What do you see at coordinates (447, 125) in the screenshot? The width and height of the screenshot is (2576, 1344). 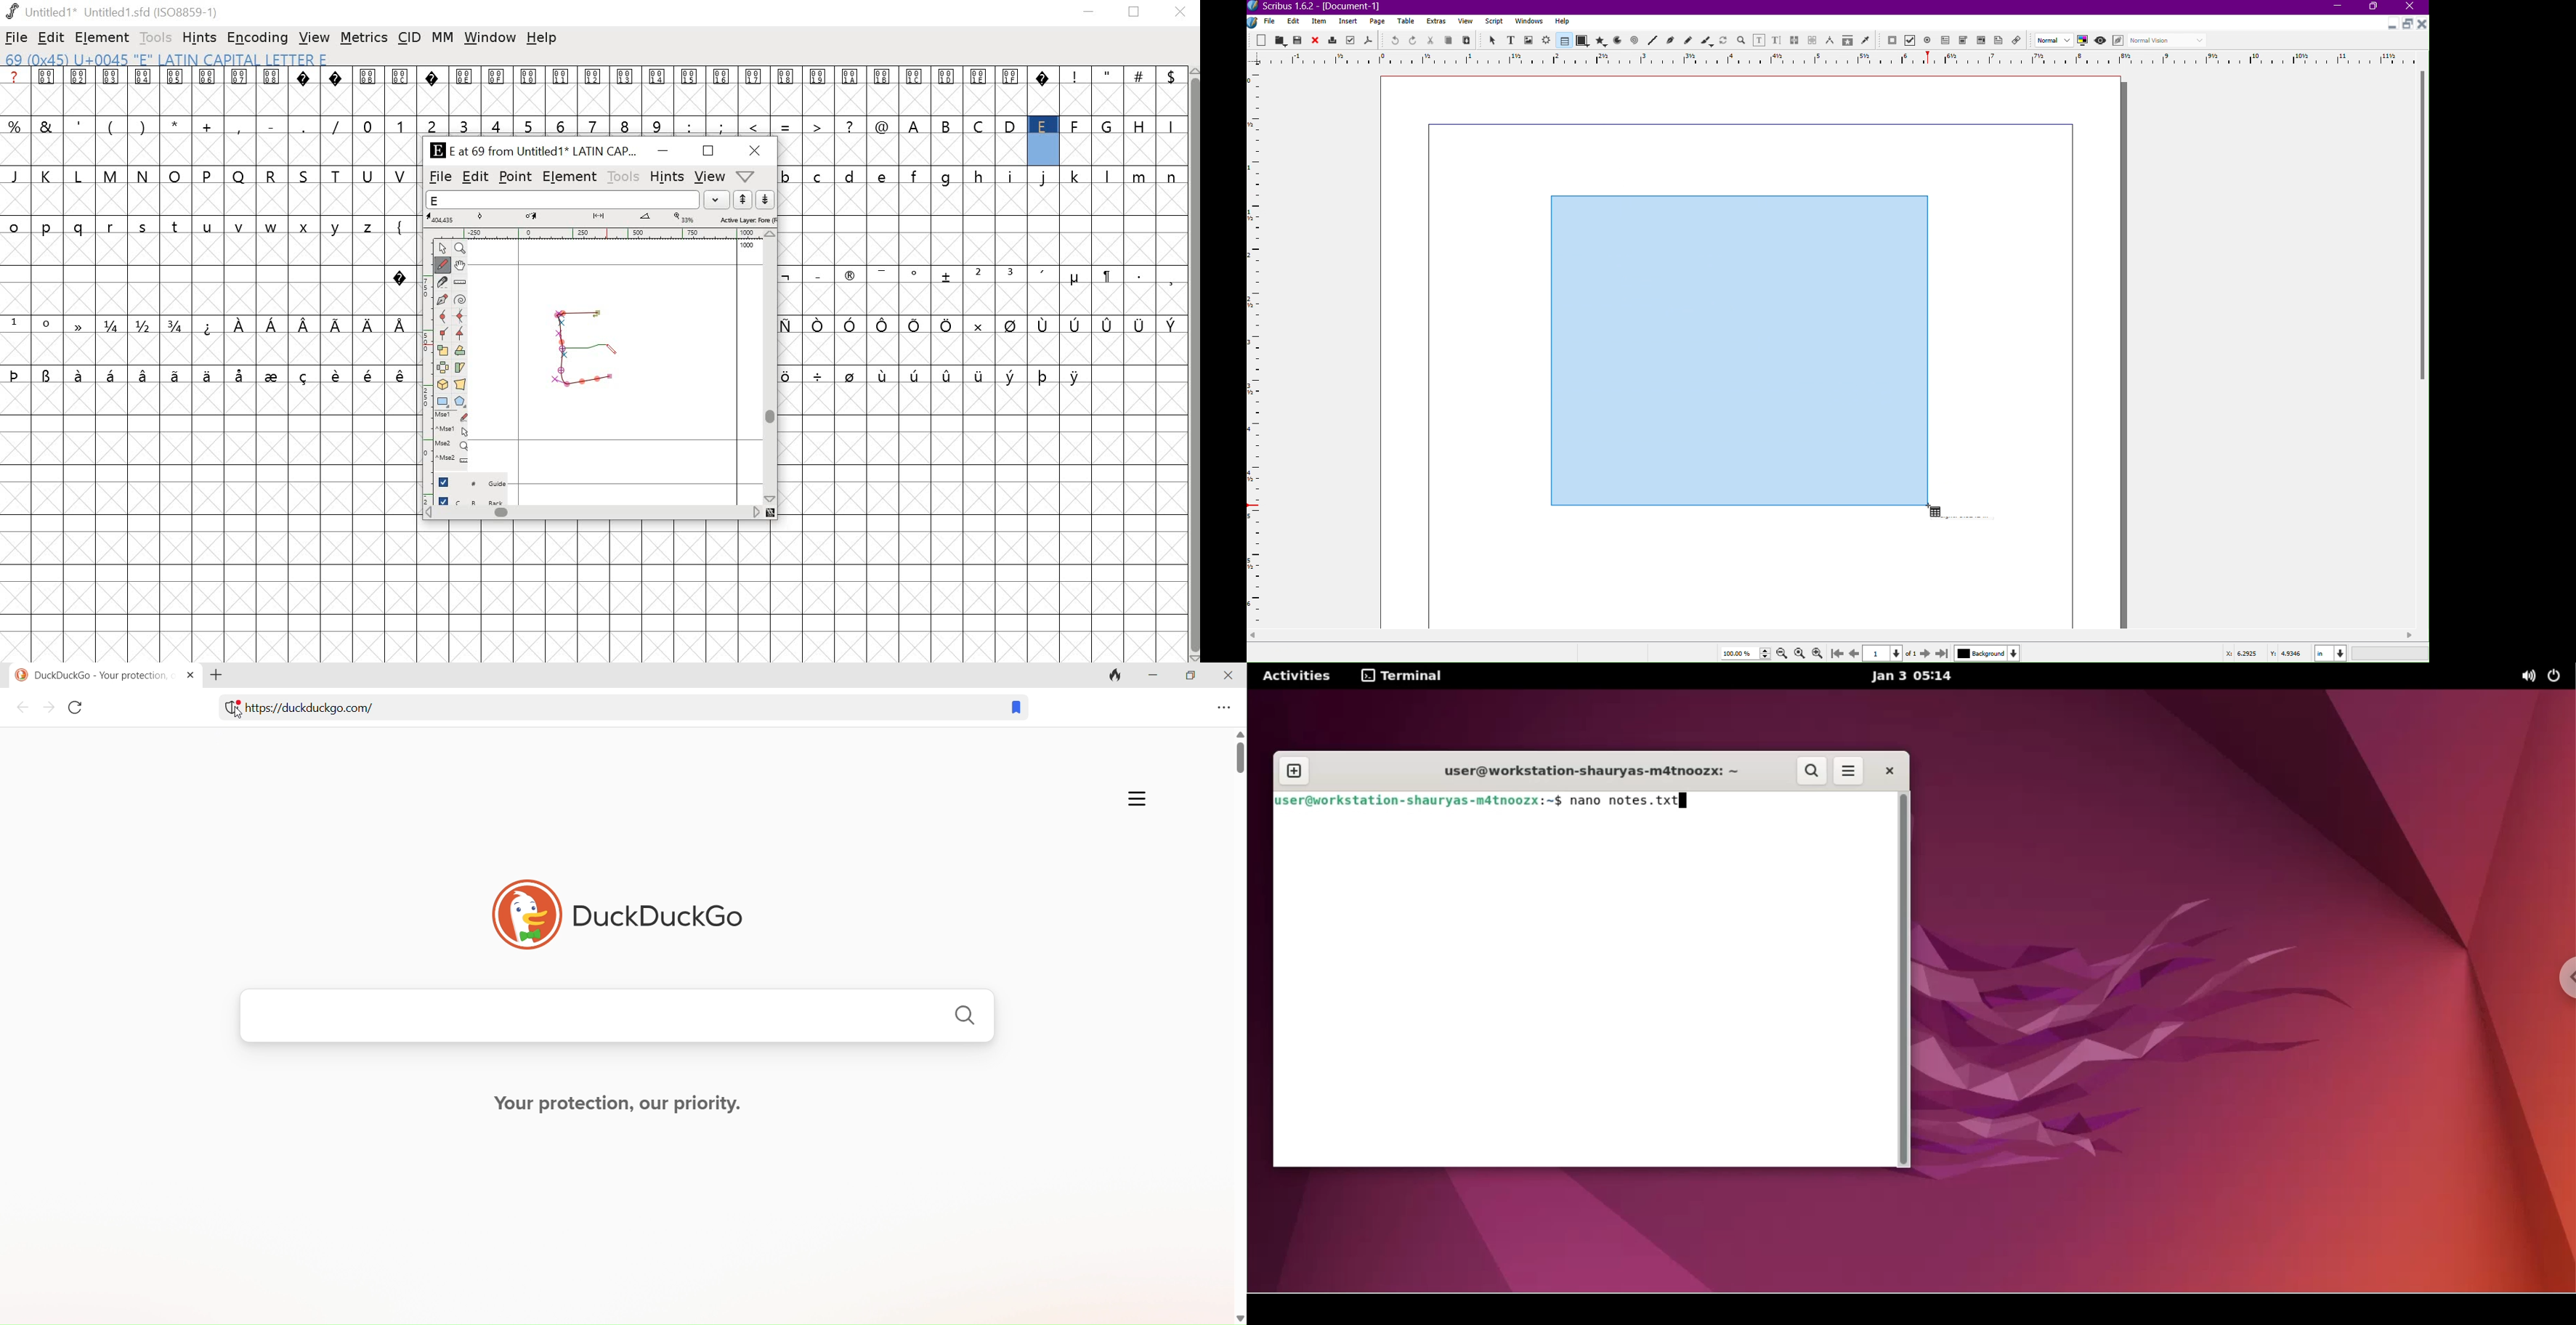 I see `symbols and numbers` at bounding box center [447, 125].